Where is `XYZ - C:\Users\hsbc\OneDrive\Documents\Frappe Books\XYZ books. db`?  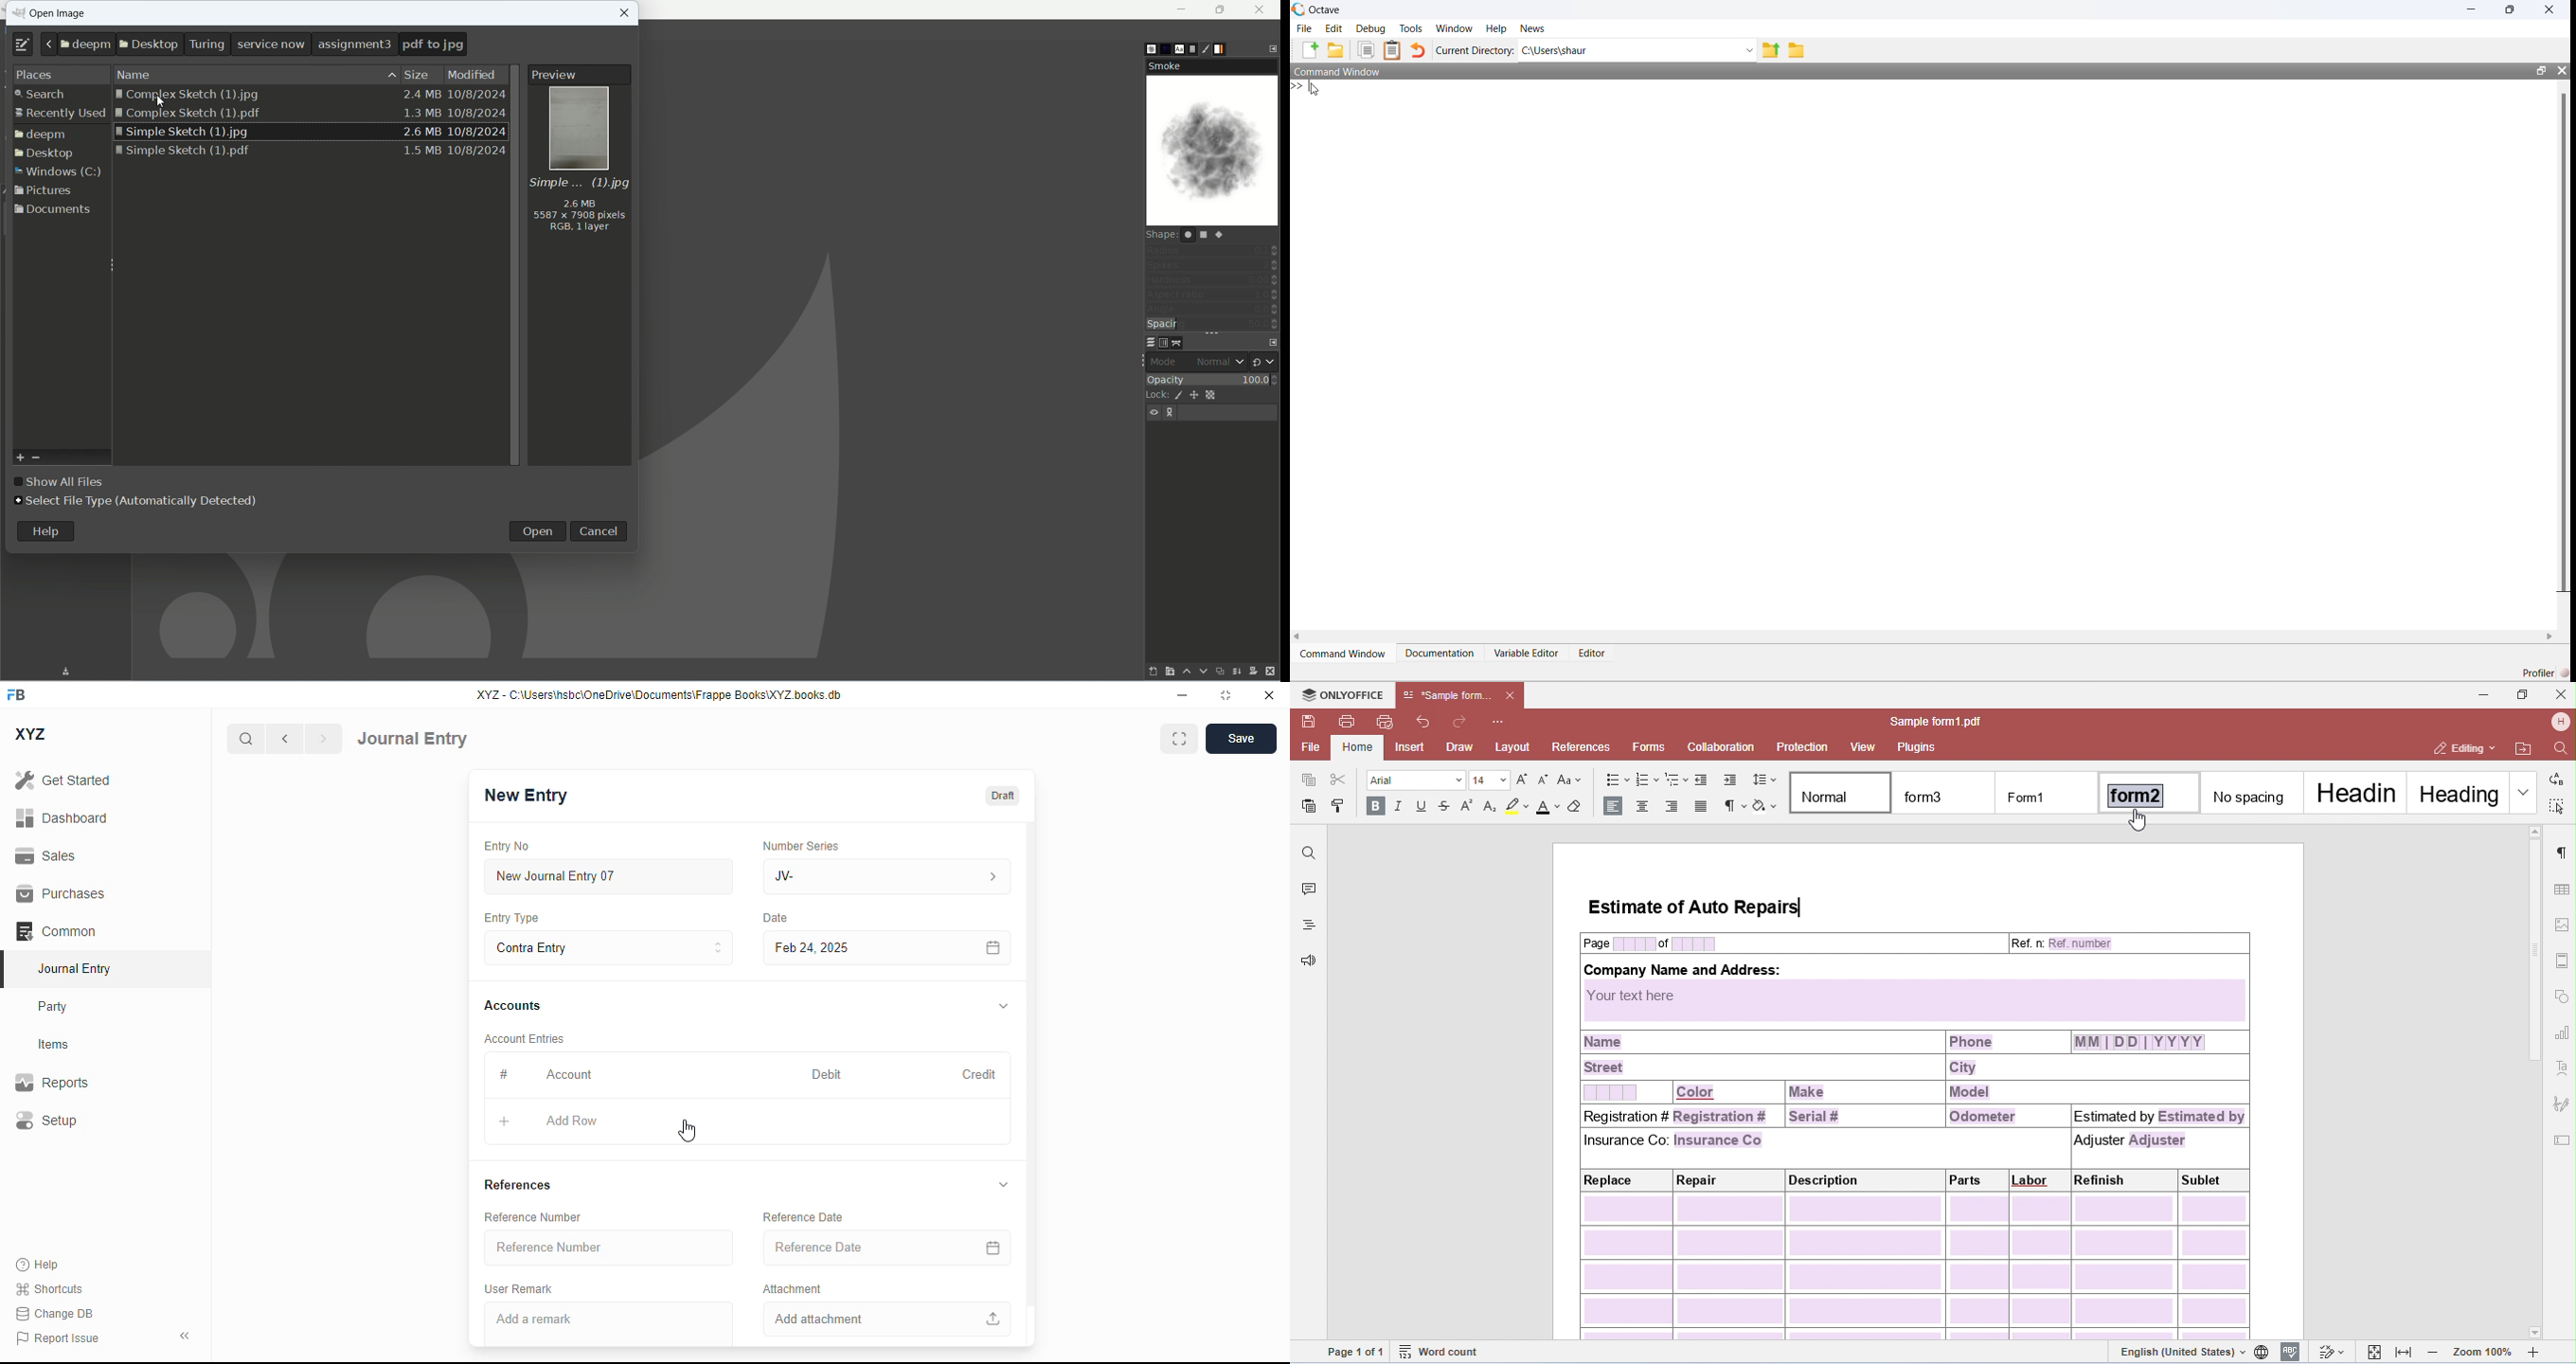
XYZ - C:\Users\hsbc\OneDrive\Documents\Frappe Books\XYZ books. db is located at coordinates (659, 695).